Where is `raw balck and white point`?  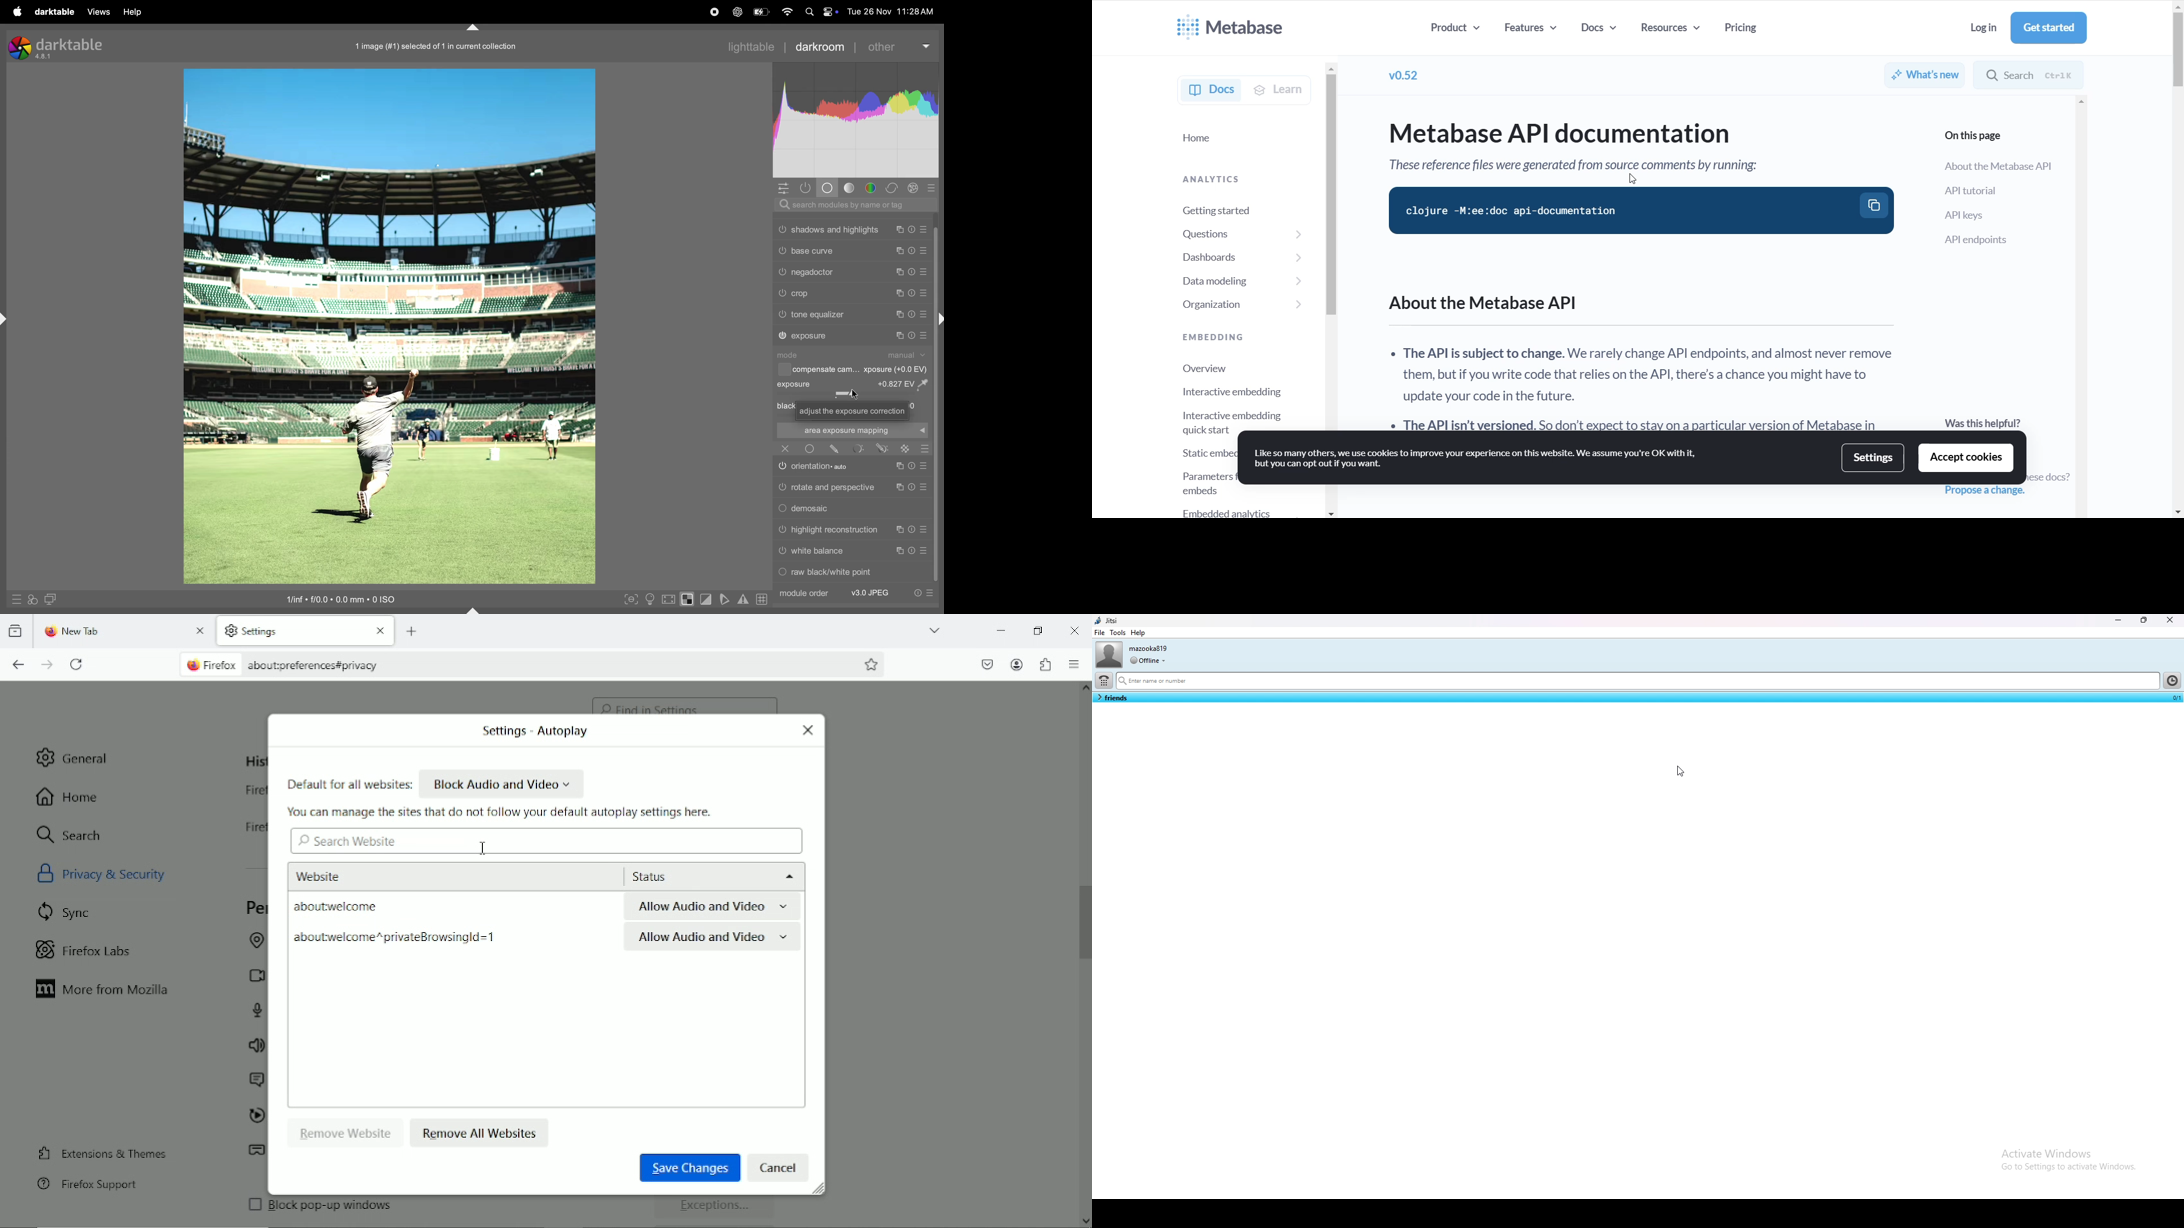 raw balck and white point is located at coordinates (833, 572).